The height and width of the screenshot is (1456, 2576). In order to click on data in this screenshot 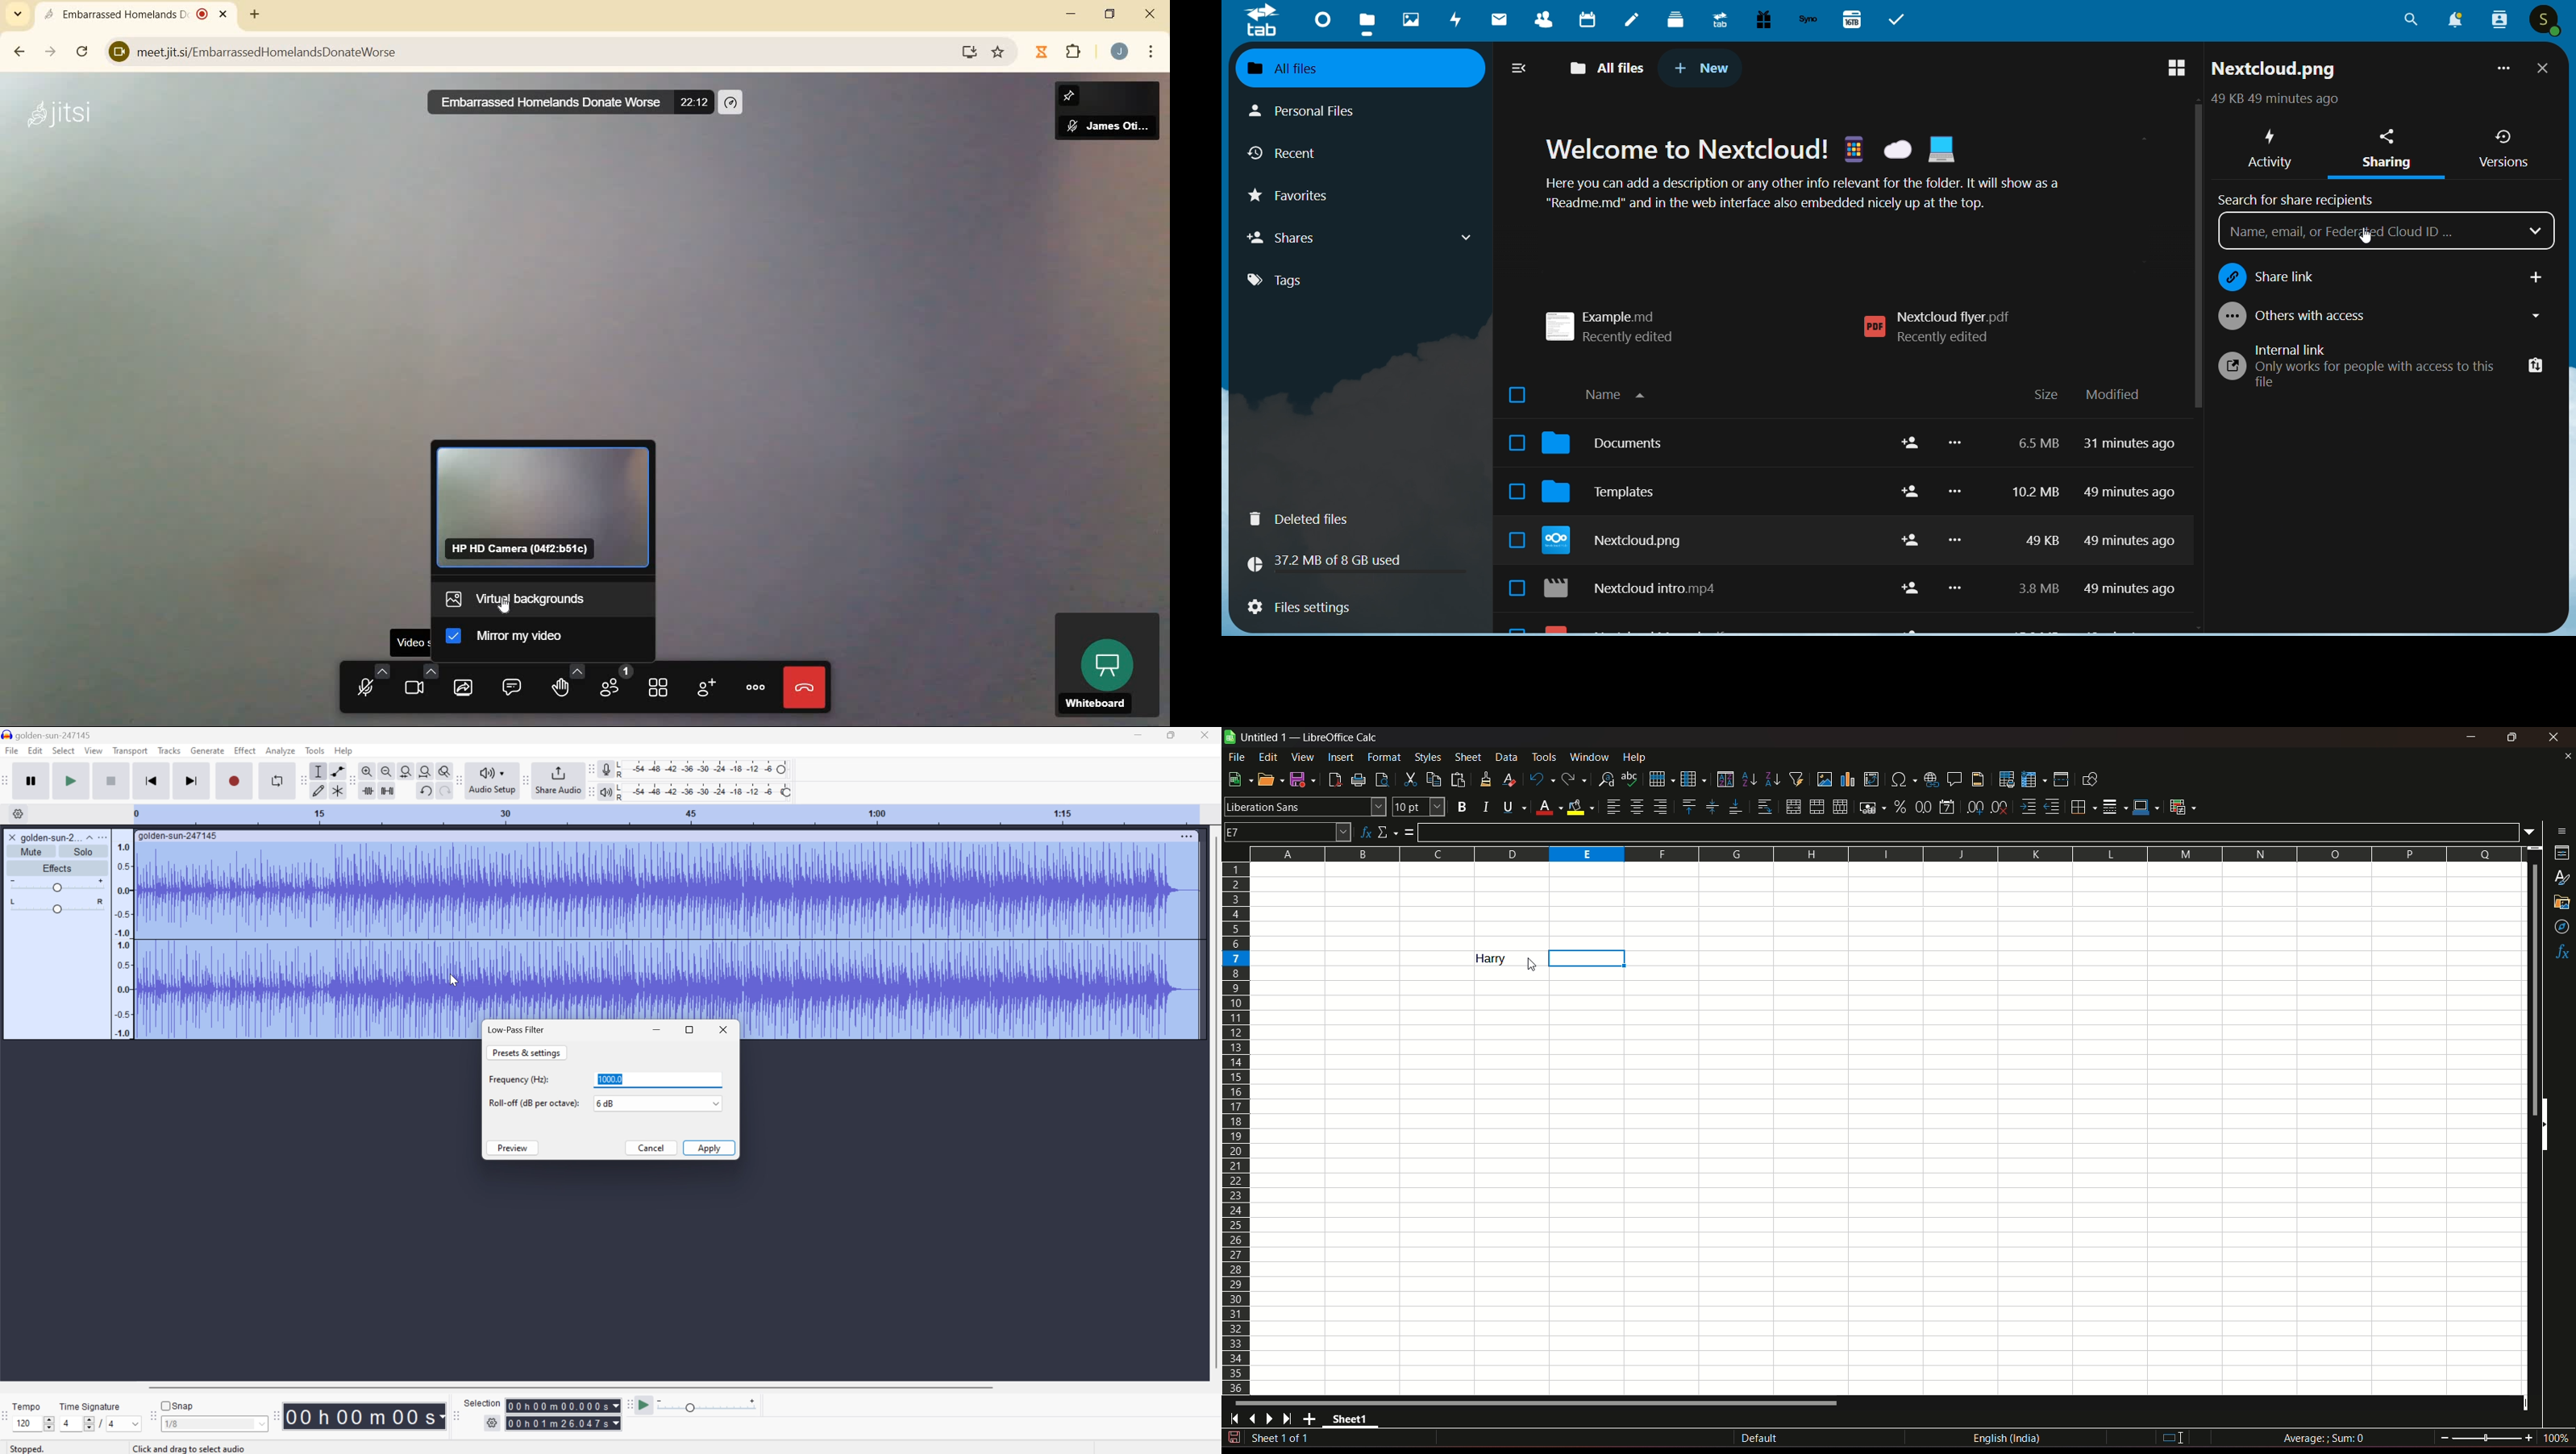, I will do `click(1506, 757)`.